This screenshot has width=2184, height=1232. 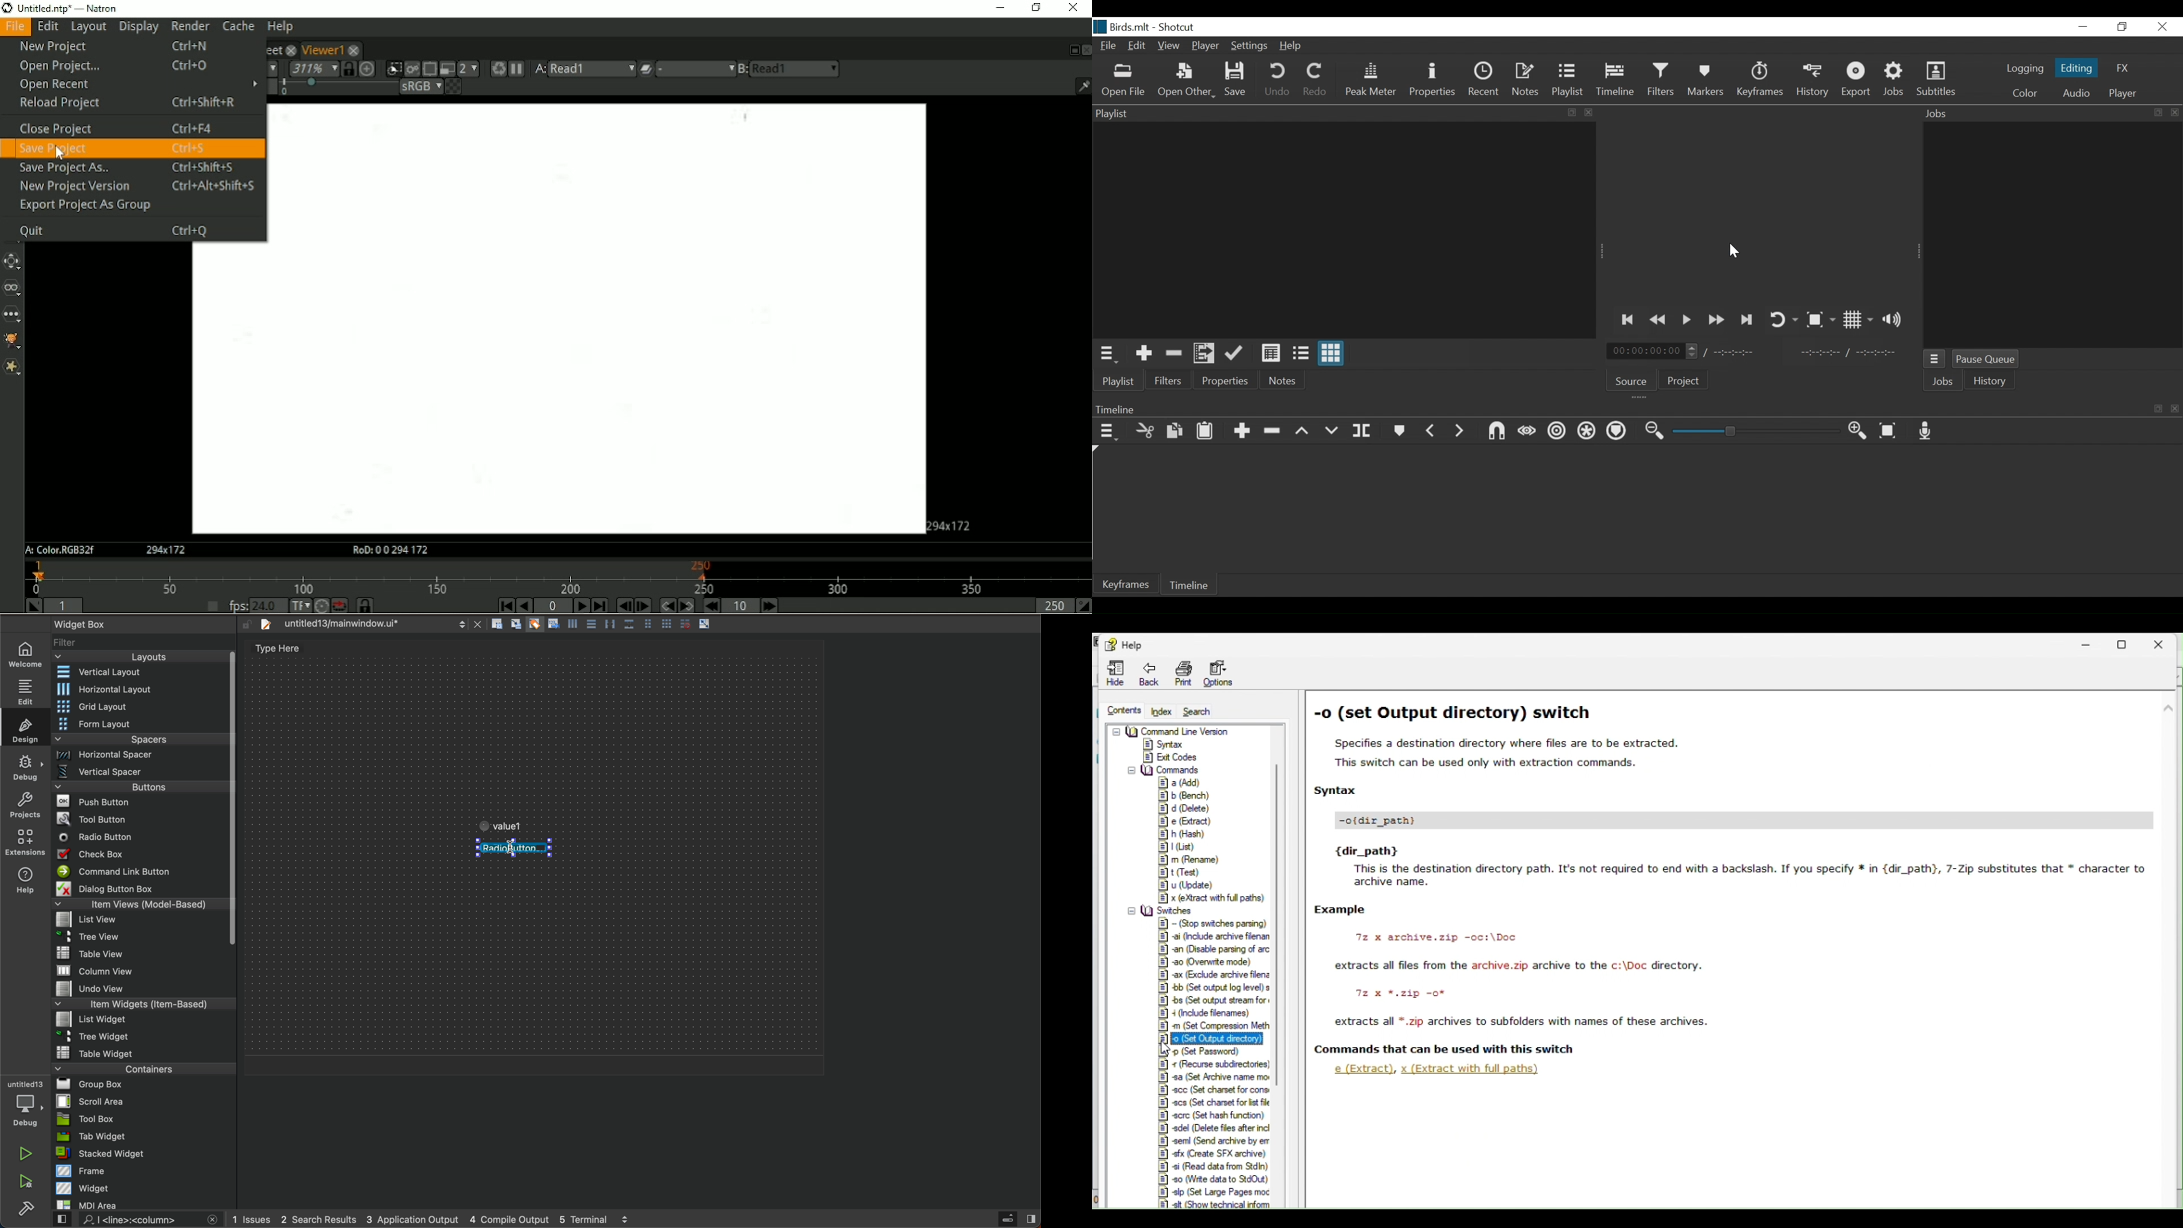 What do you see at coordinates (1663, 79) in the screenshot?
I see `Filters` at bounding box center [1663, 79].